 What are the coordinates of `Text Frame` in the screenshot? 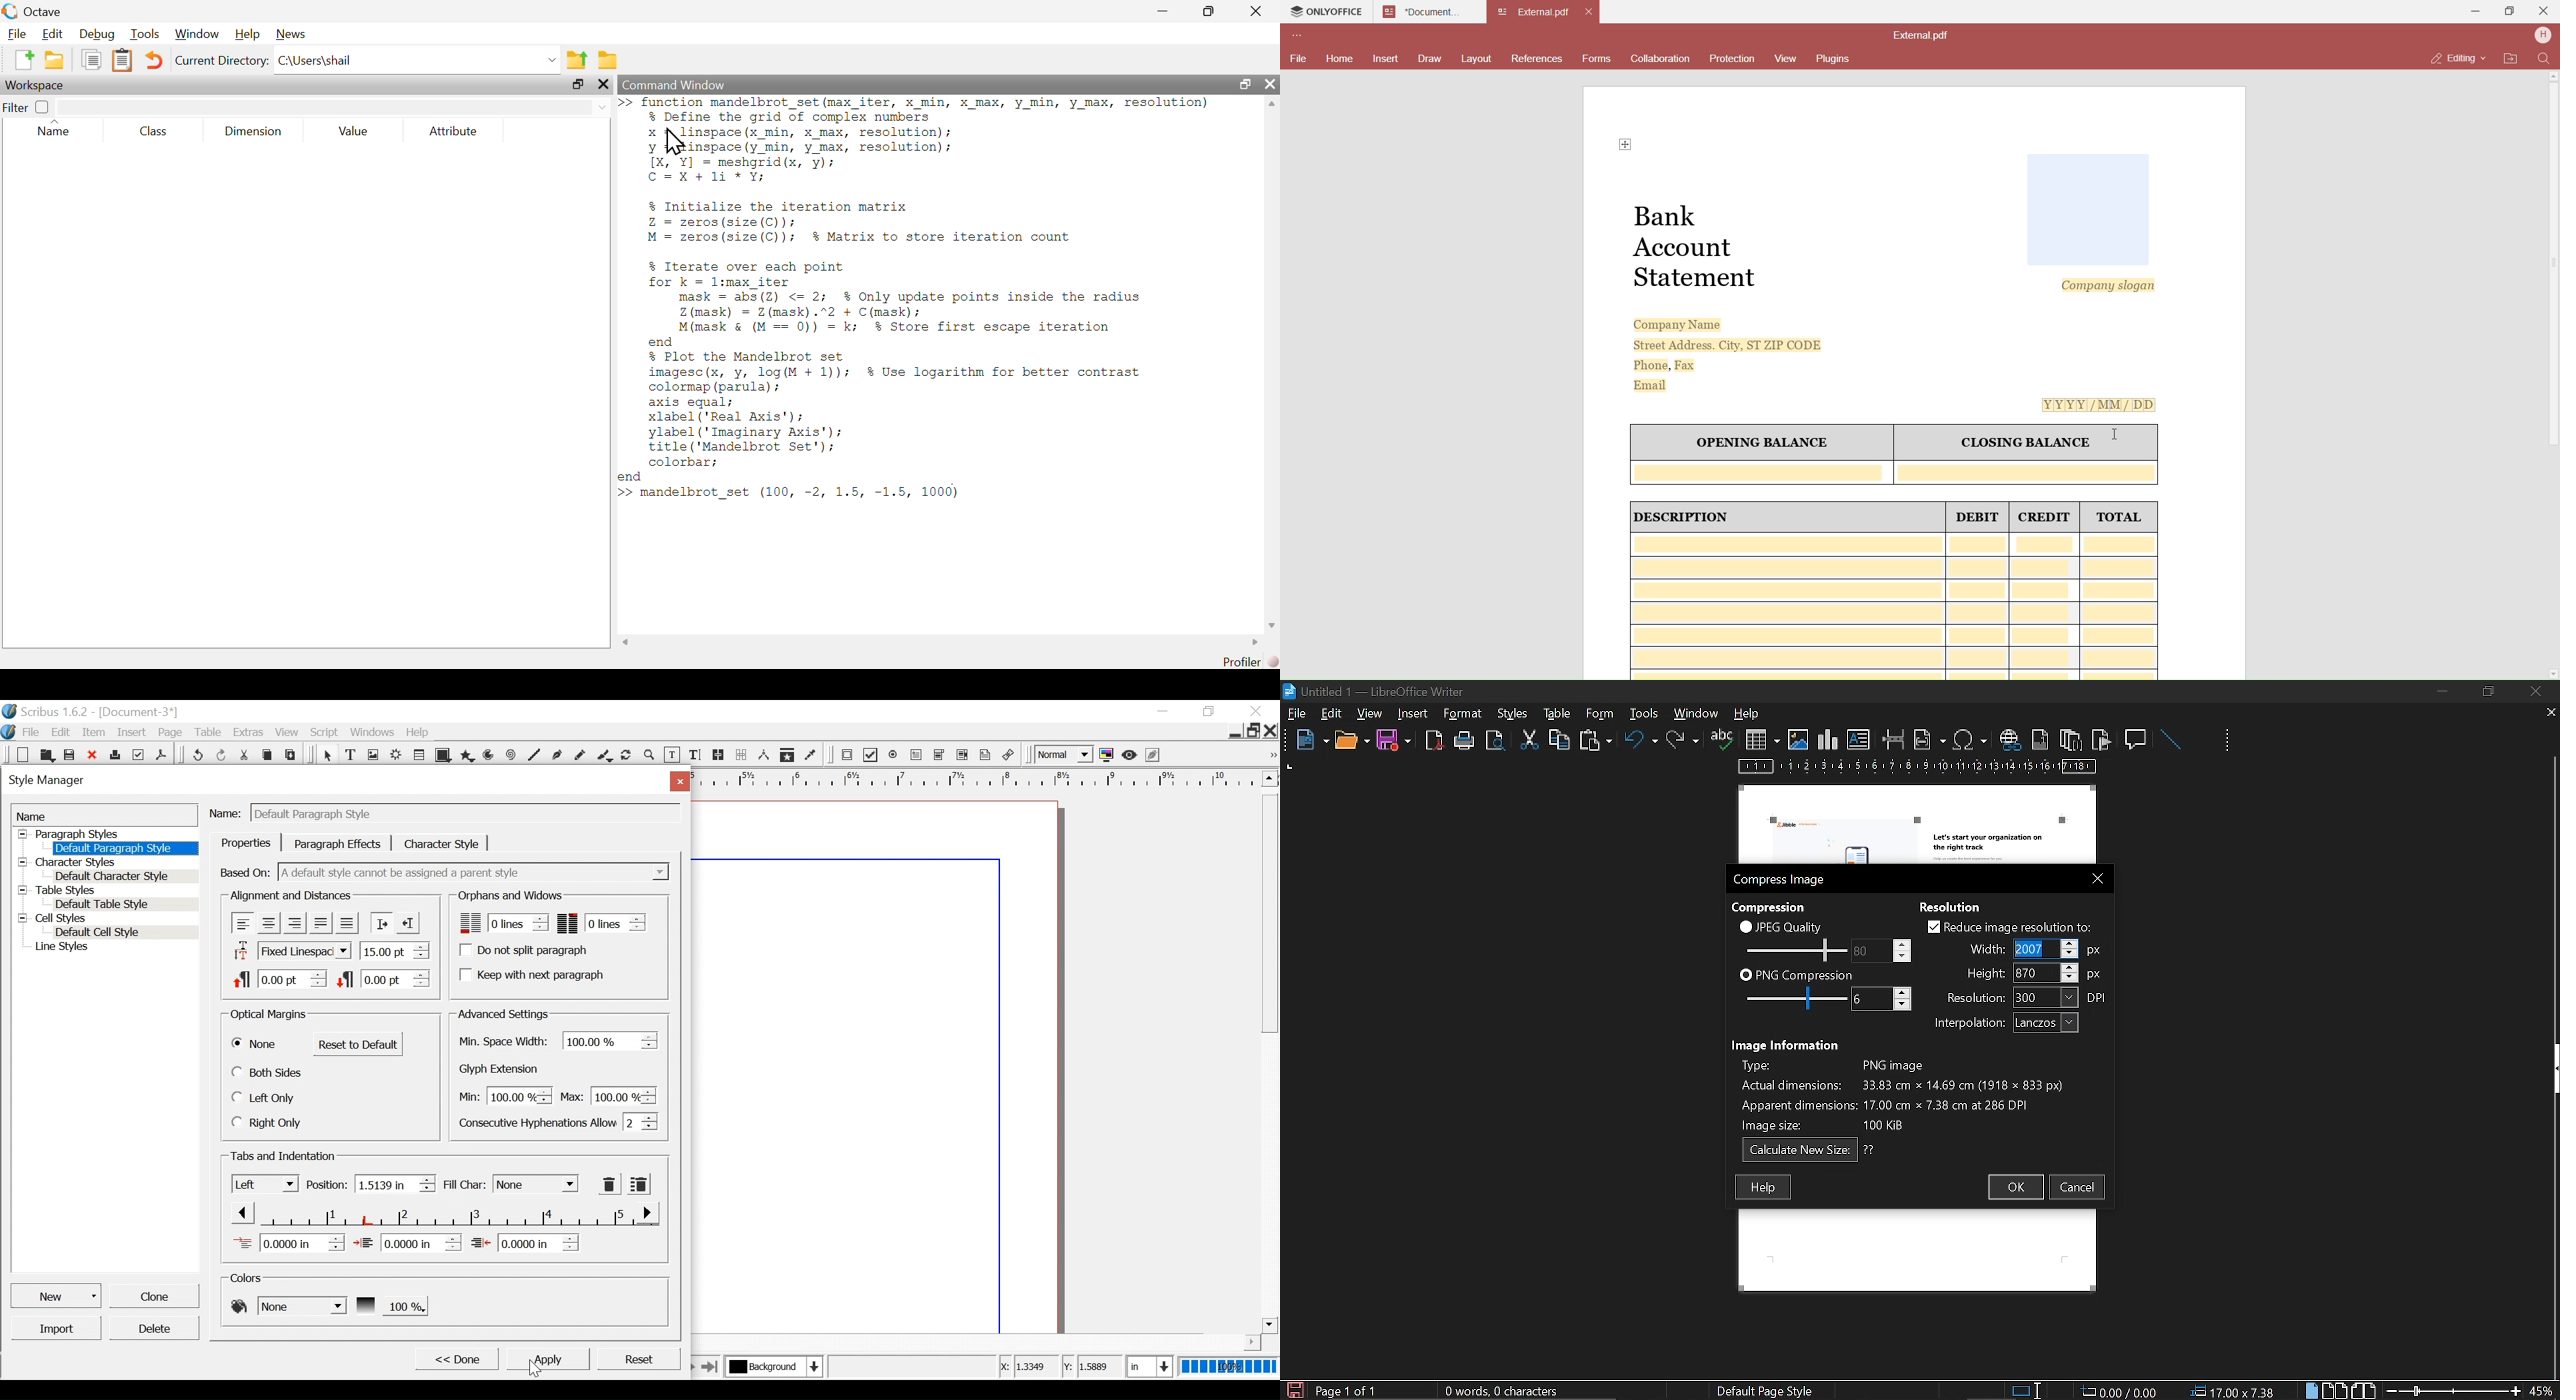 It's located at (351, 755).